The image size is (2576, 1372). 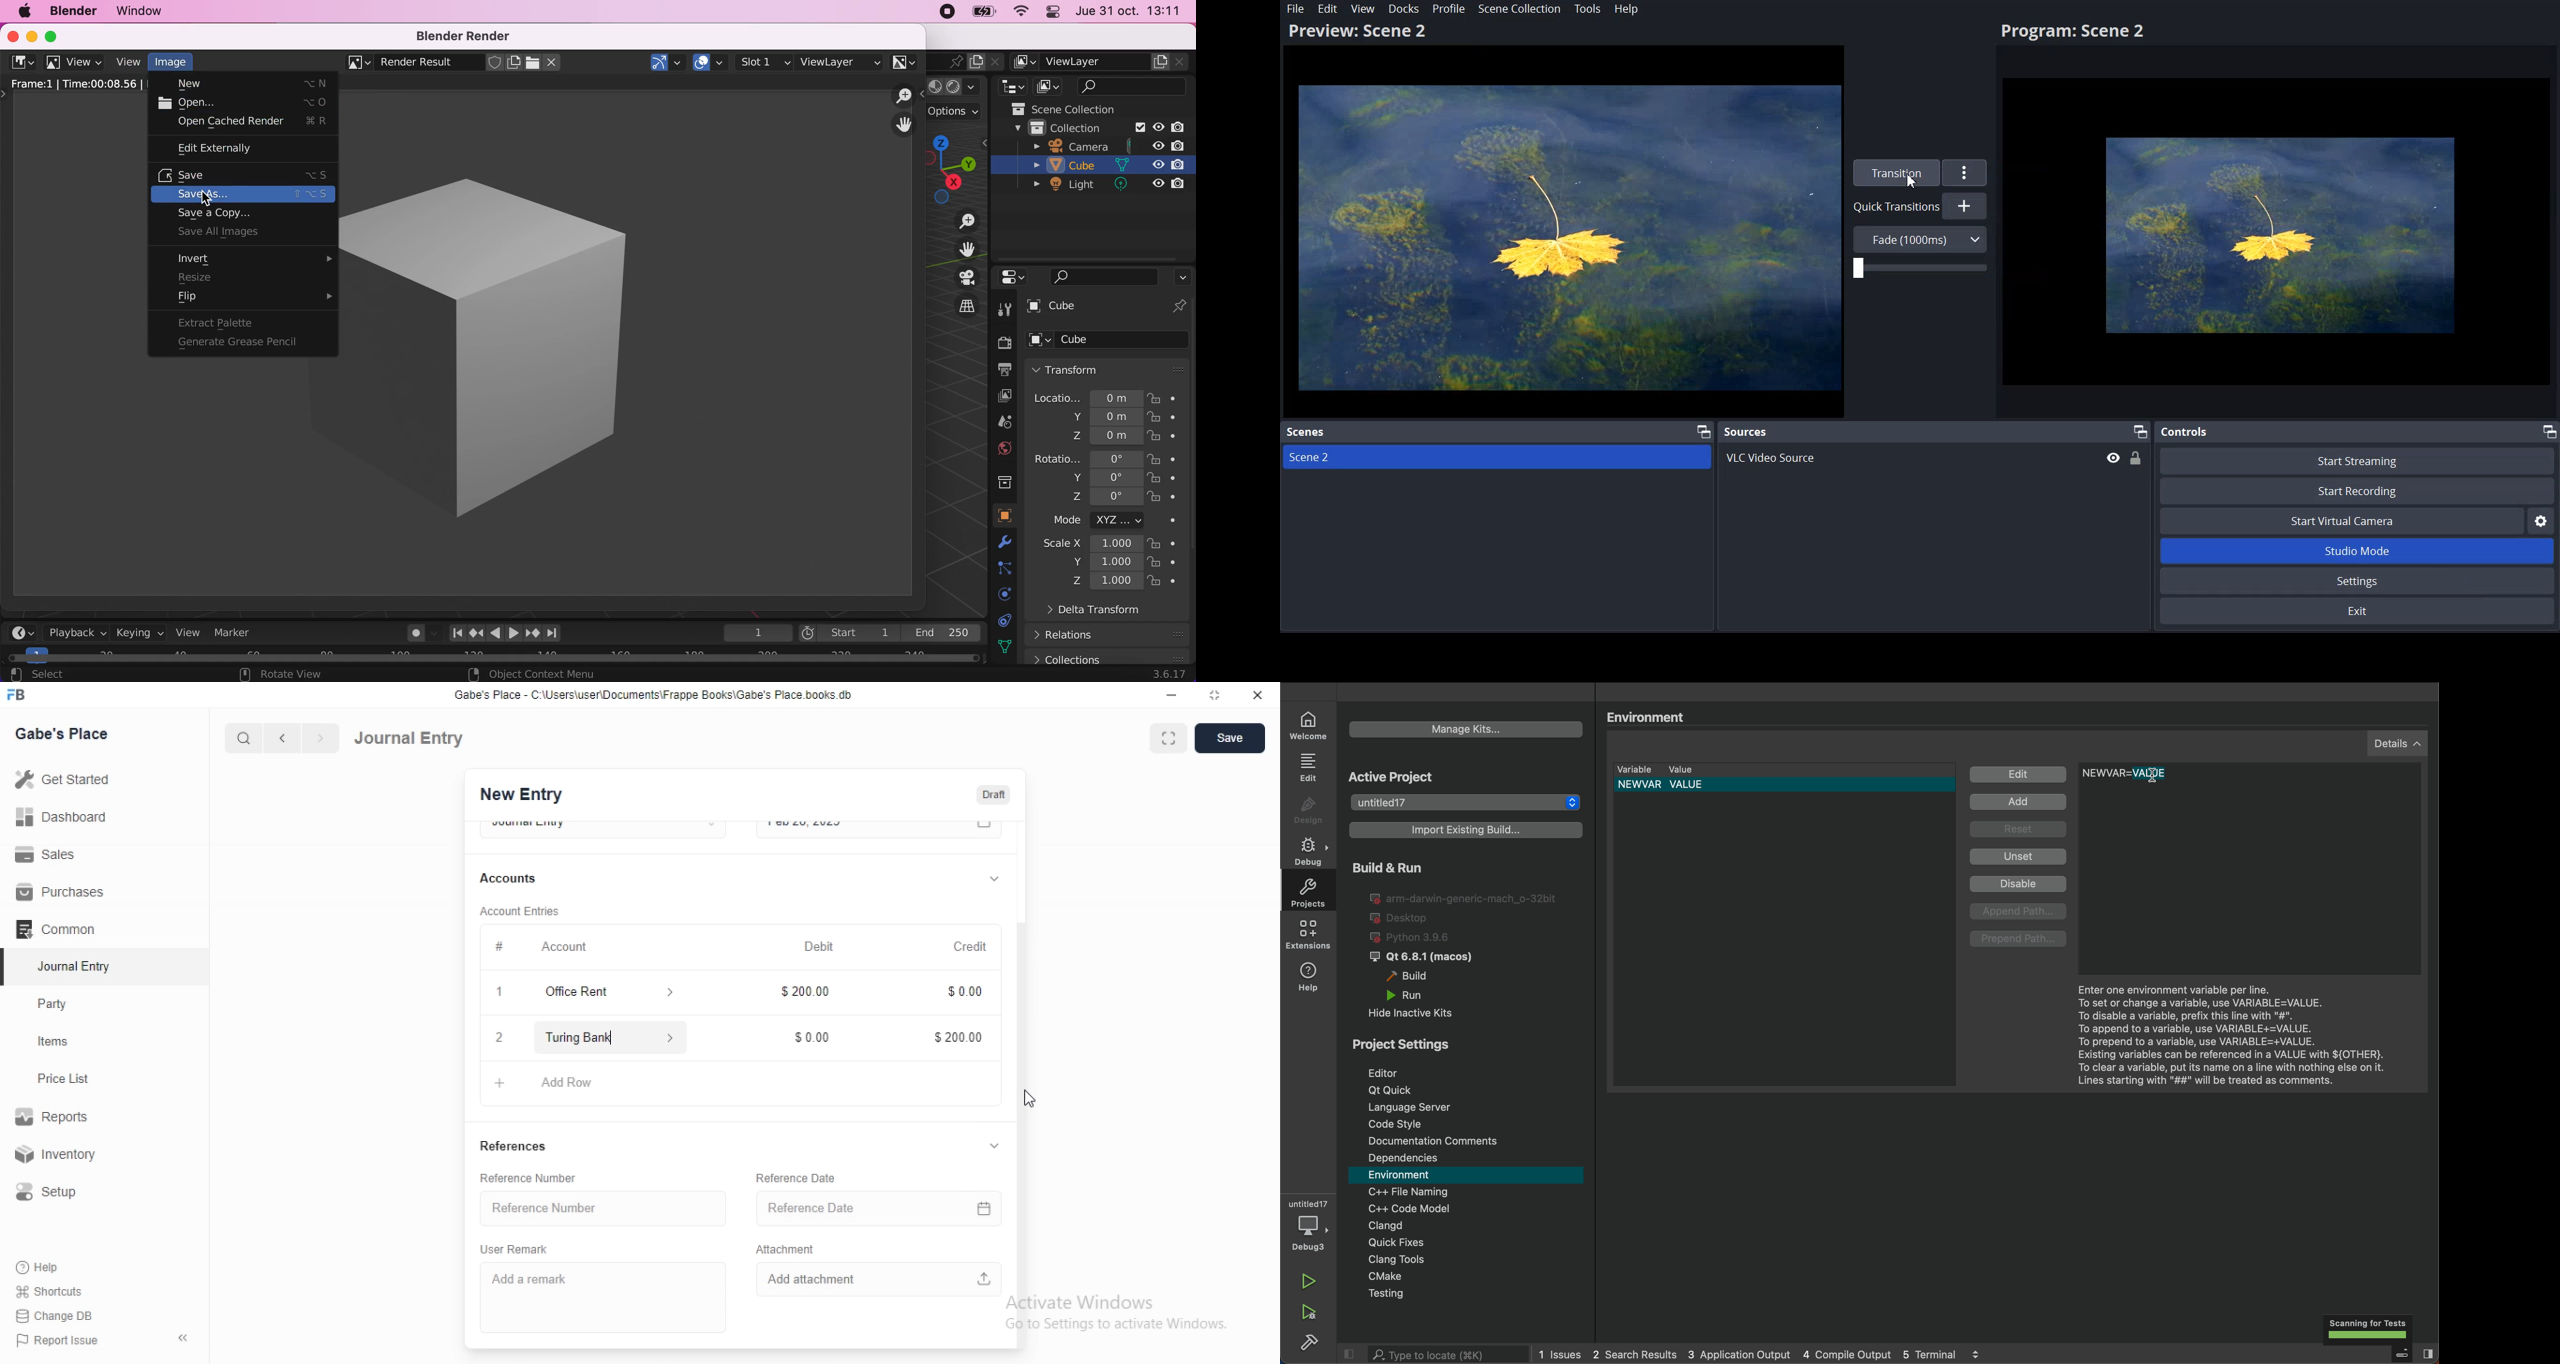 What do you see at coordinates (49, 1290) in the screenshot?
I see `Shortcuts` at bounding box center [49, 1290].